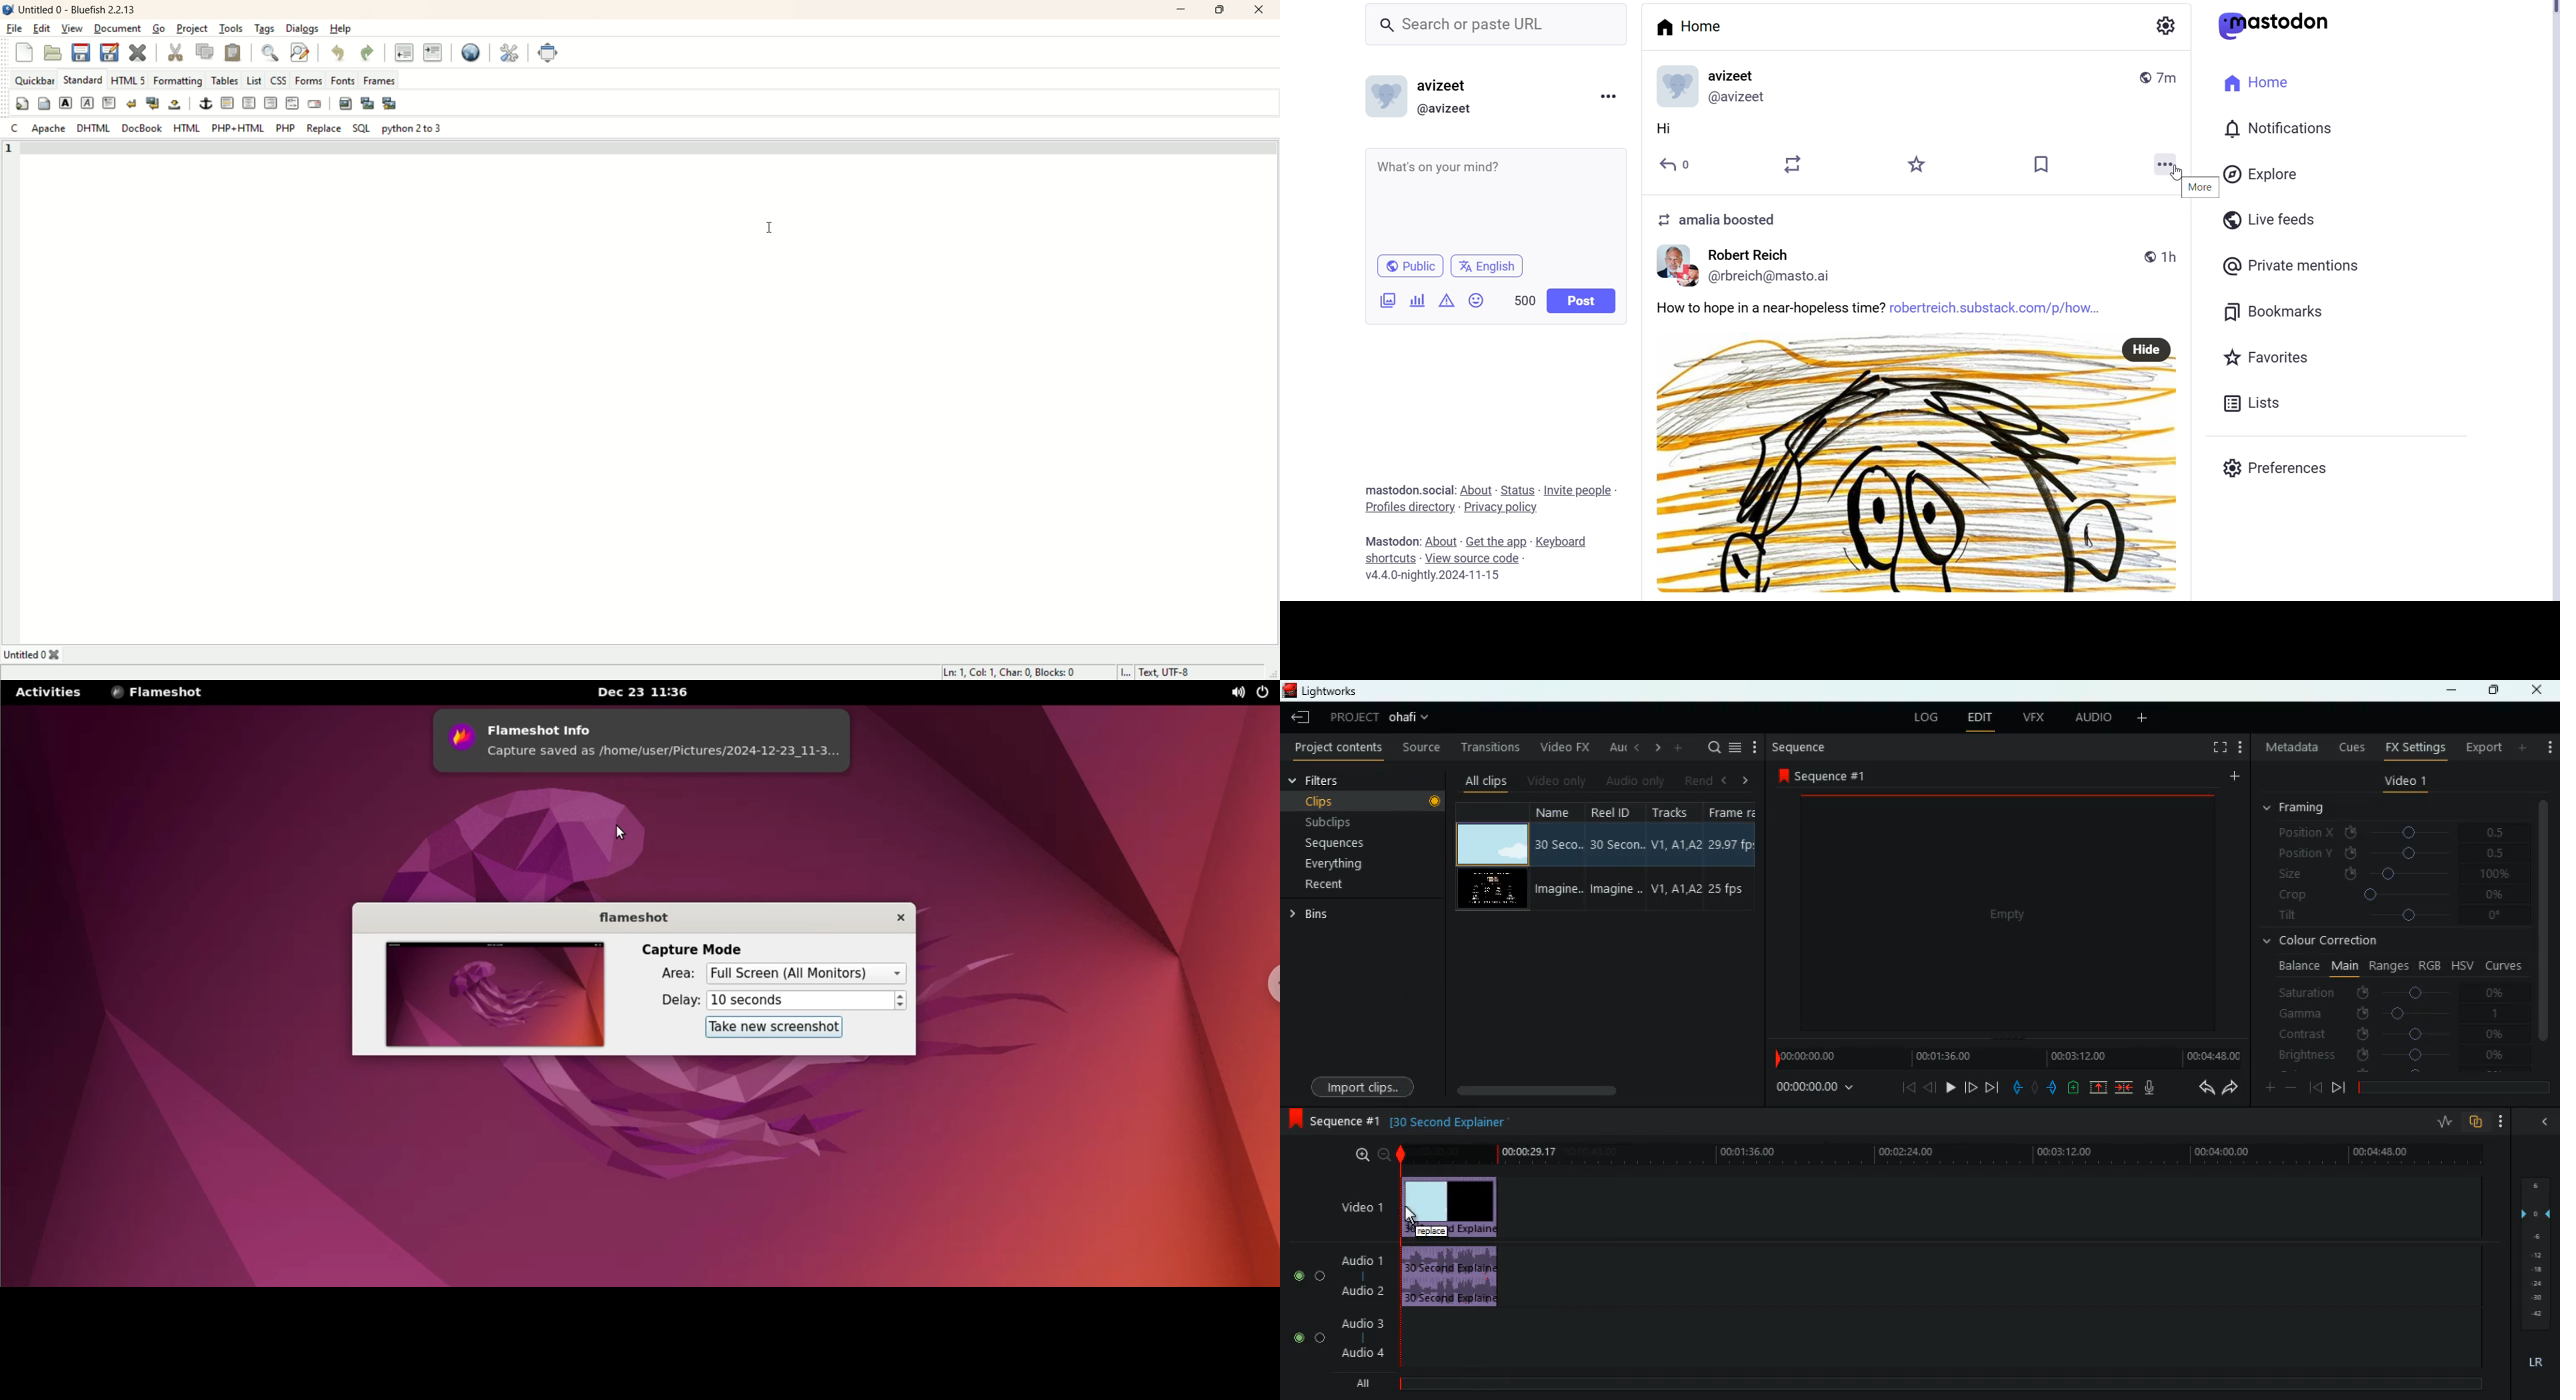 The height and width of the screenshot is (1400, 2576). I want to click on Content Warning, so click(1447, 301).